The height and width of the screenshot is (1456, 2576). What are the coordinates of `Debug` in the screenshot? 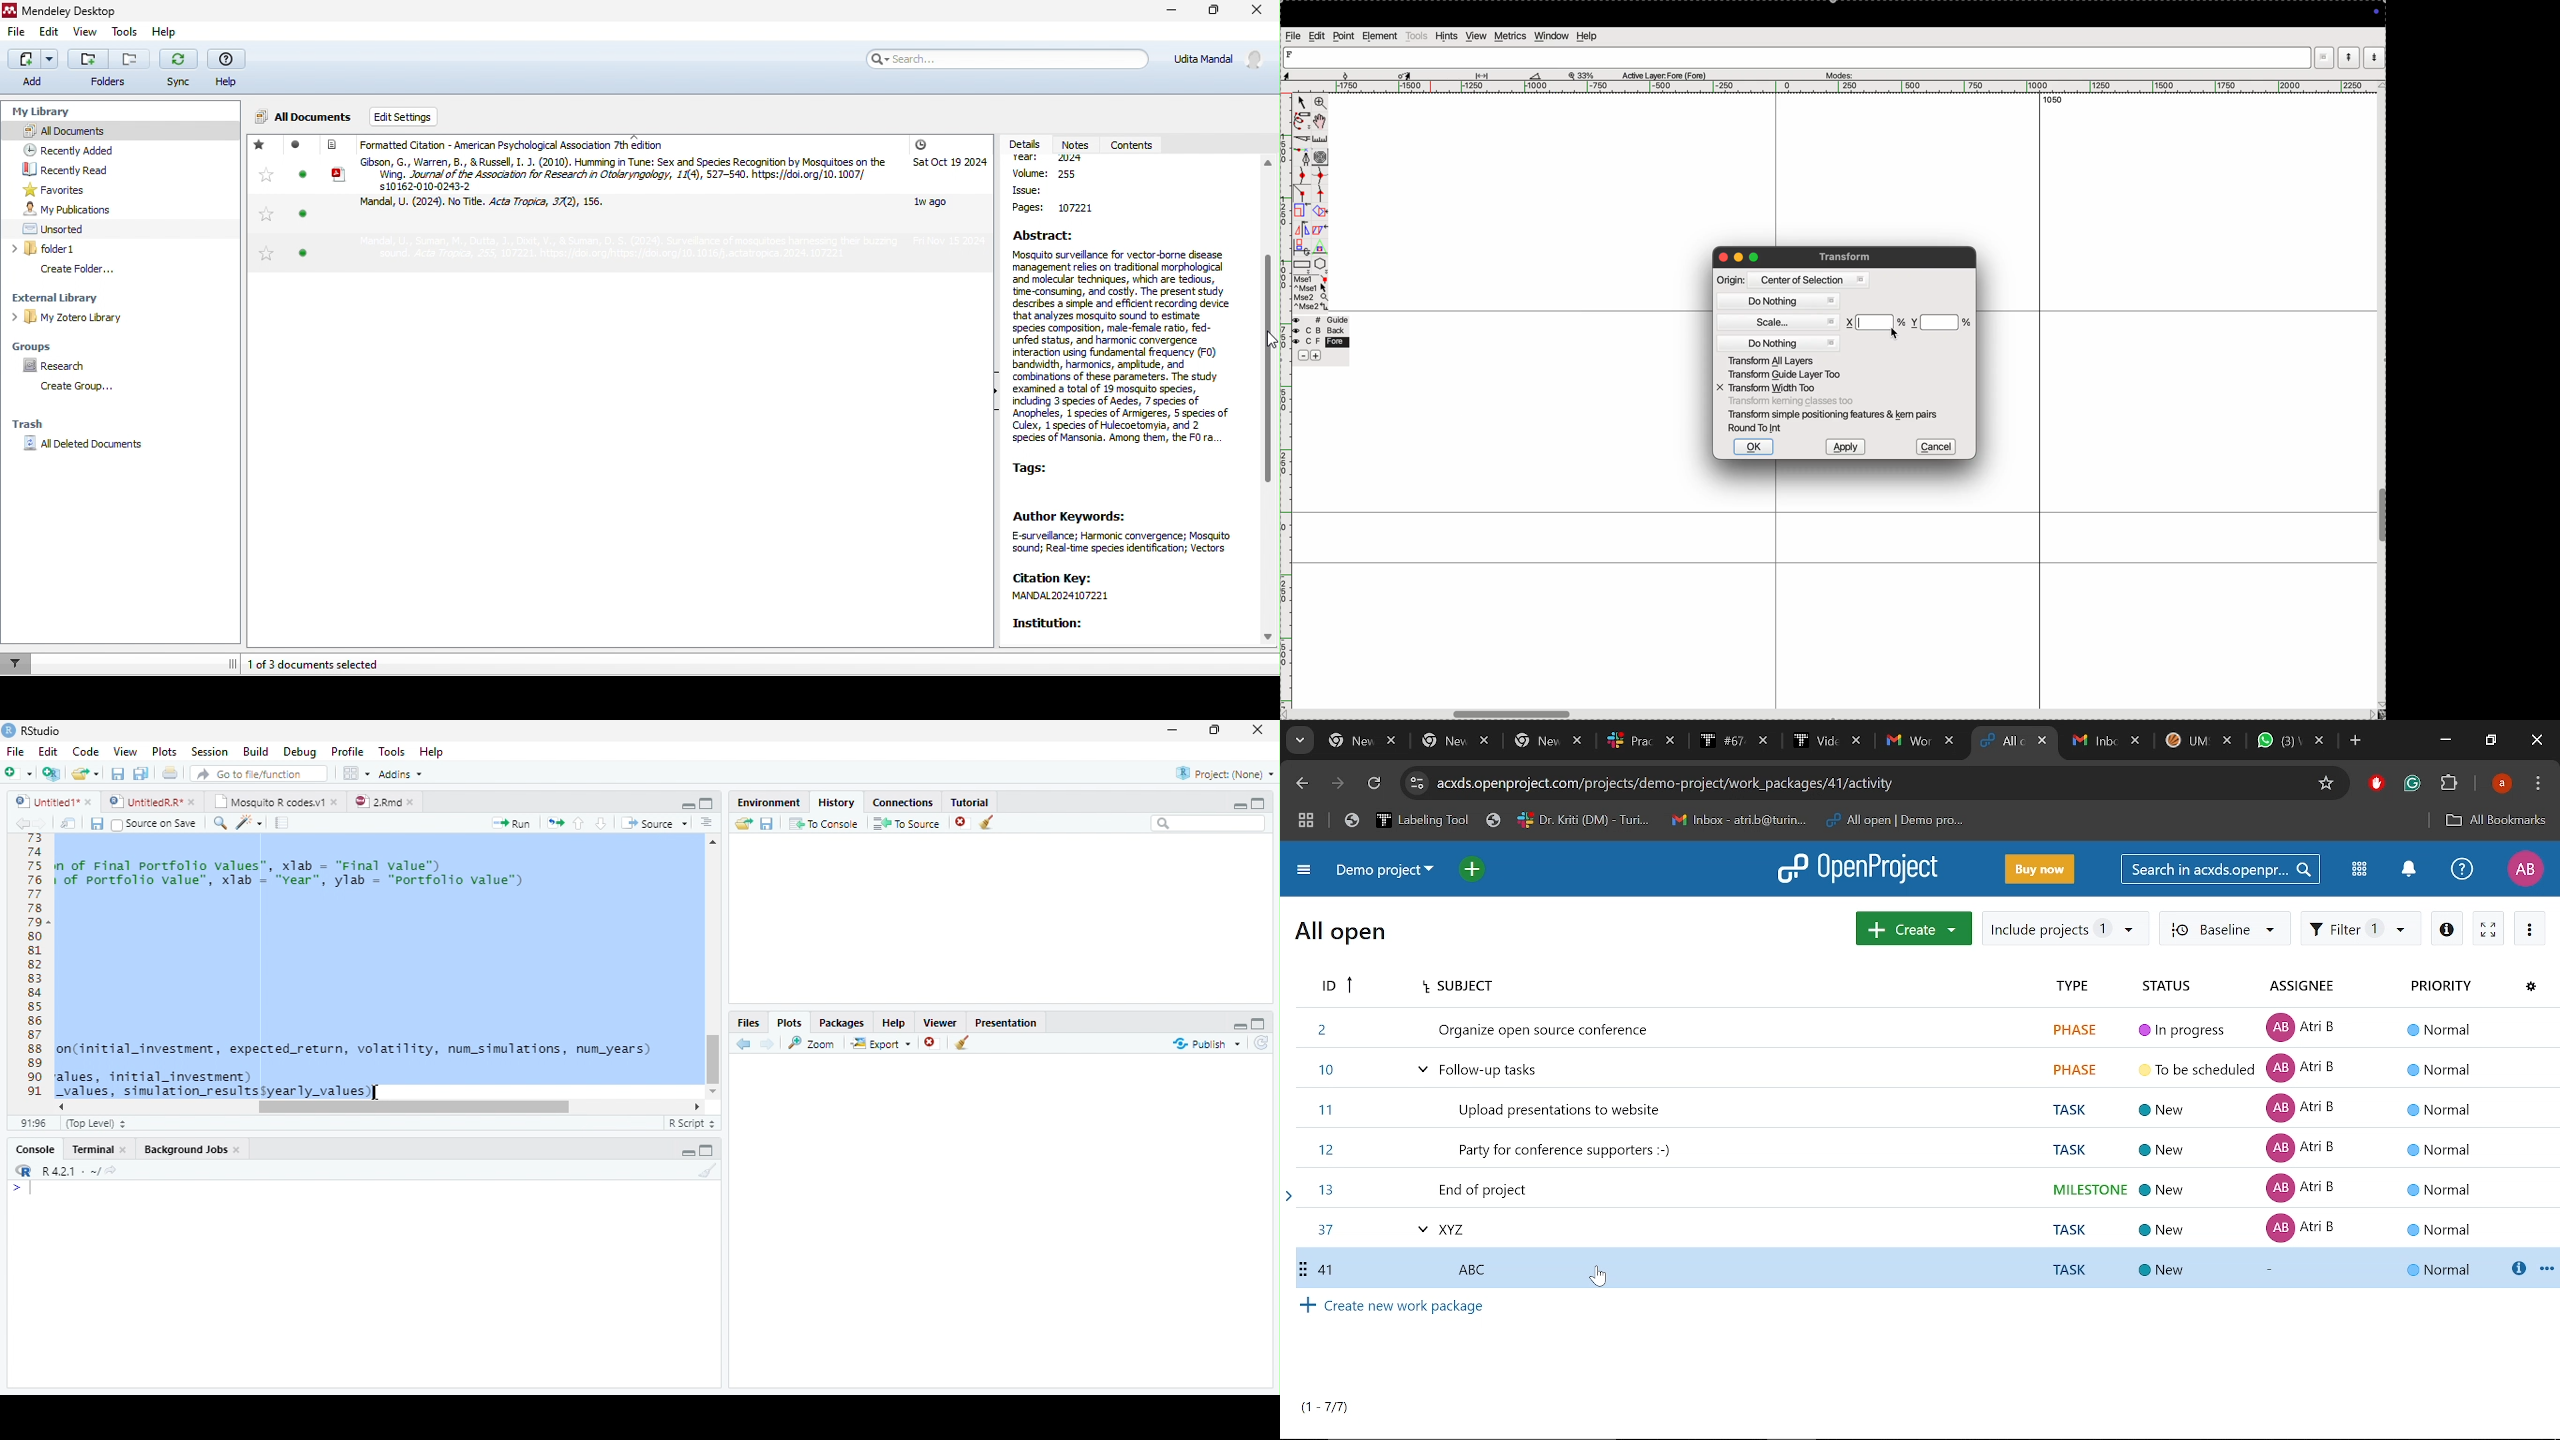 It's located at (298, 752).